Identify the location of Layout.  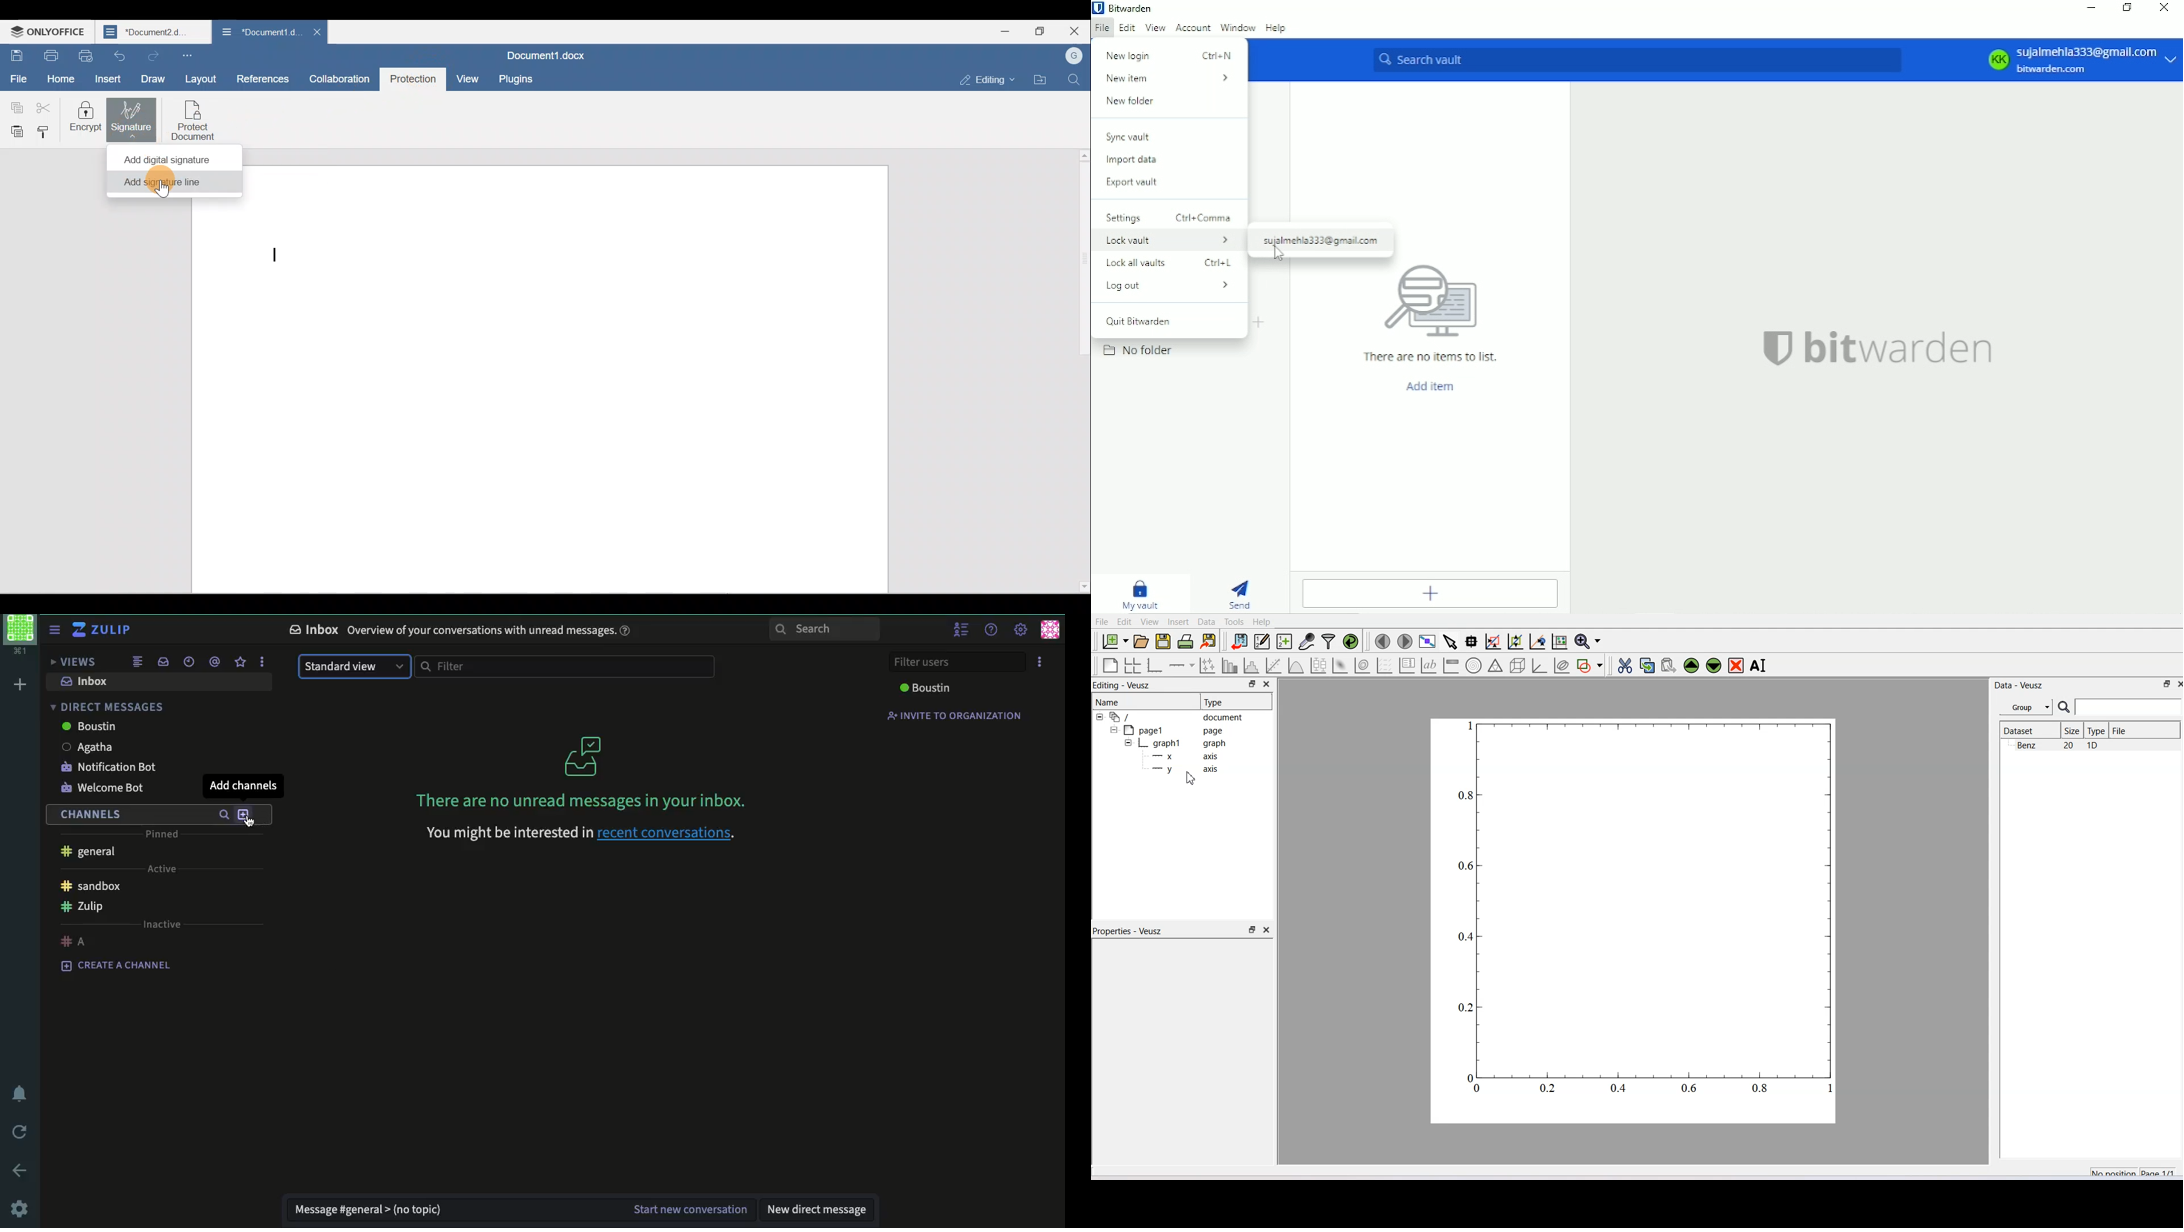
(199, 77).